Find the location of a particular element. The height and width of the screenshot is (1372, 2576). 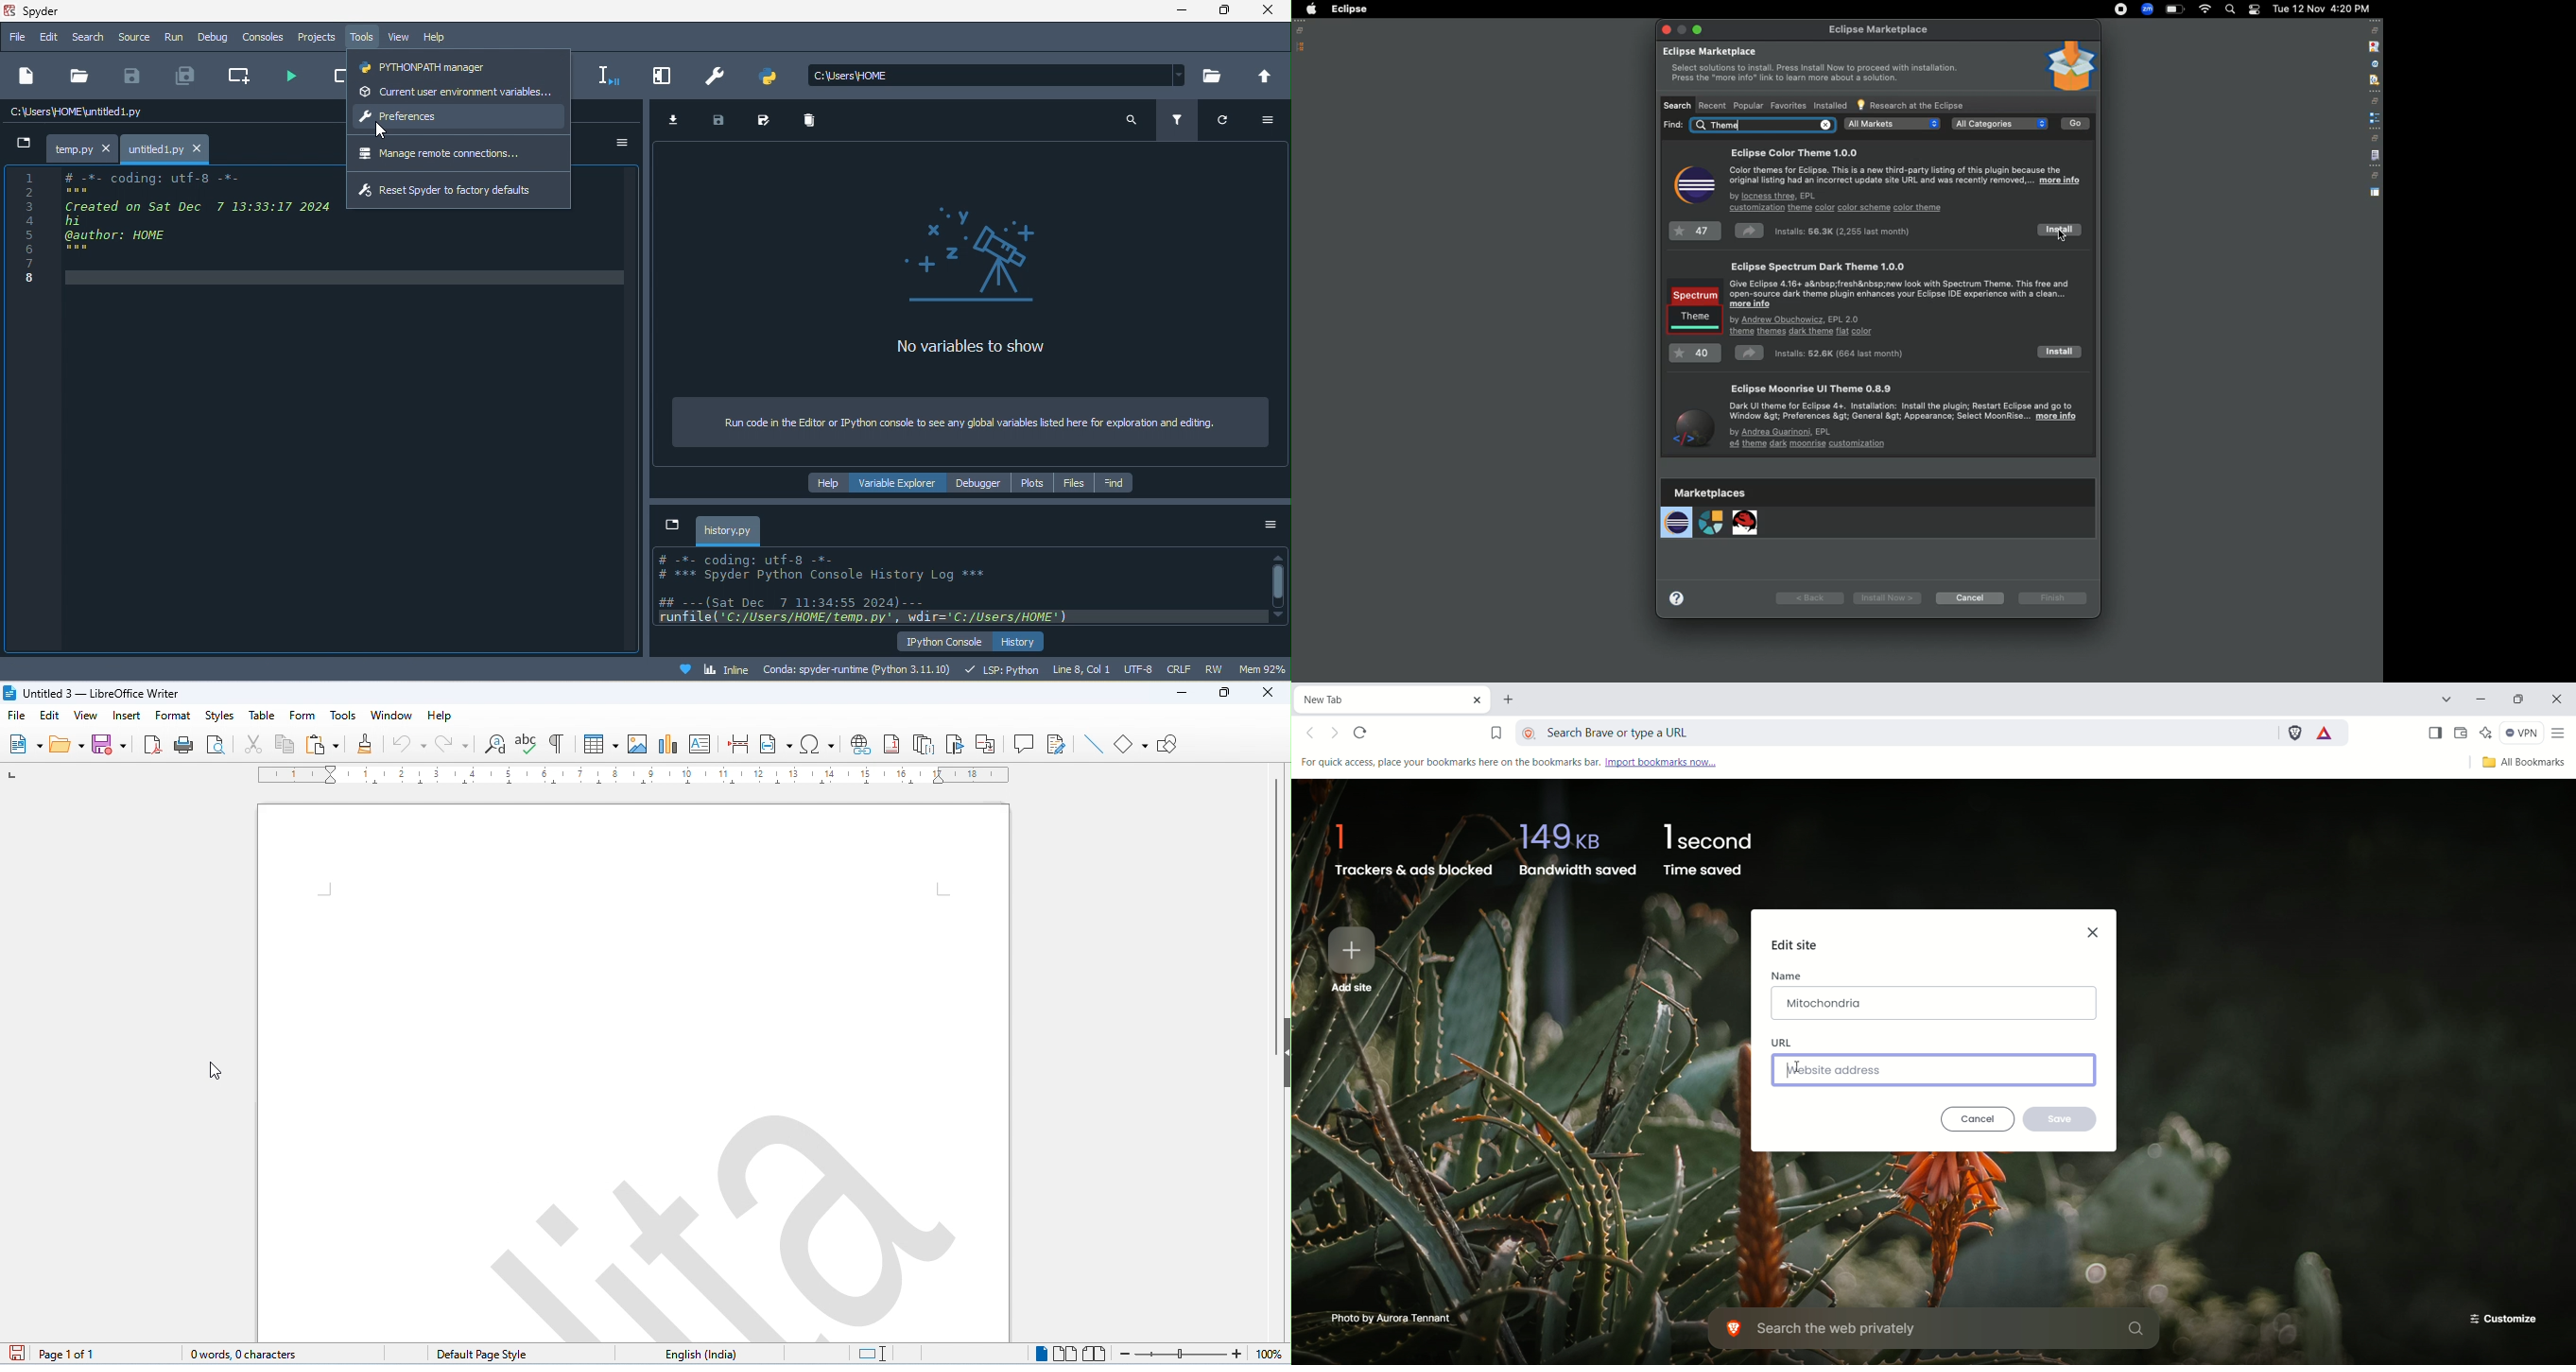

Photo by Aurora Tennant is located at coordinates (1392, 1317).